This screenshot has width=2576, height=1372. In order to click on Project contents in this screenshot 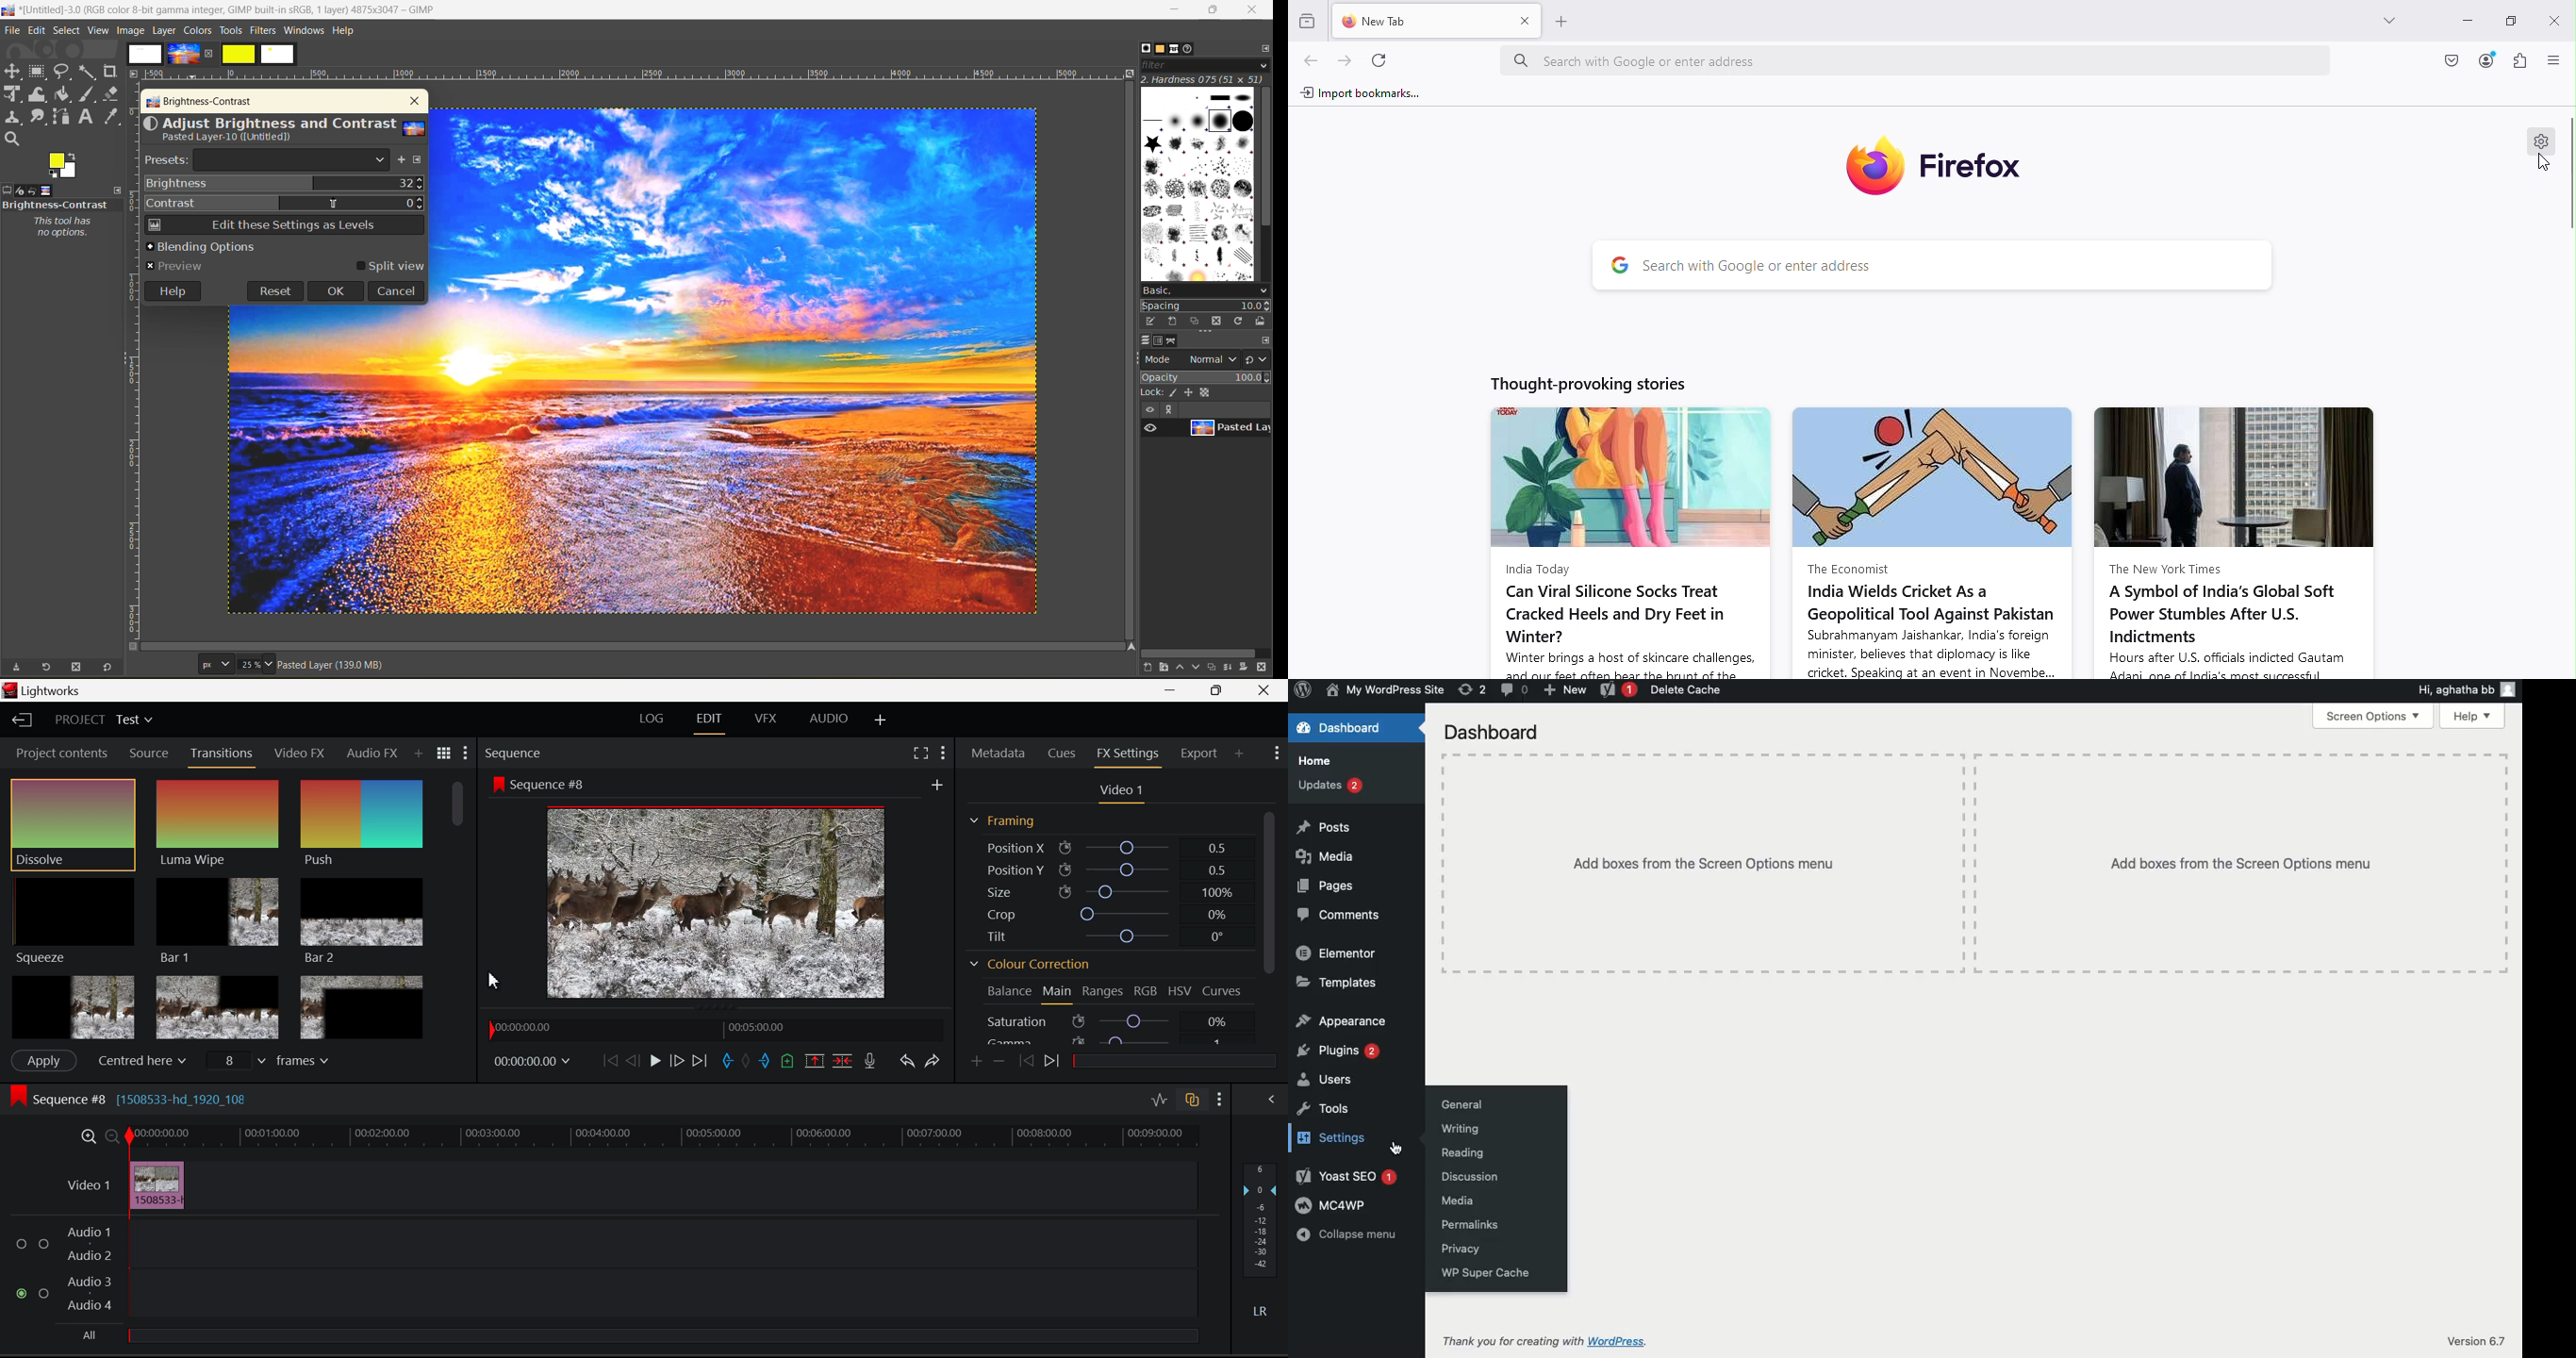, I will do `click(62, 752)`.